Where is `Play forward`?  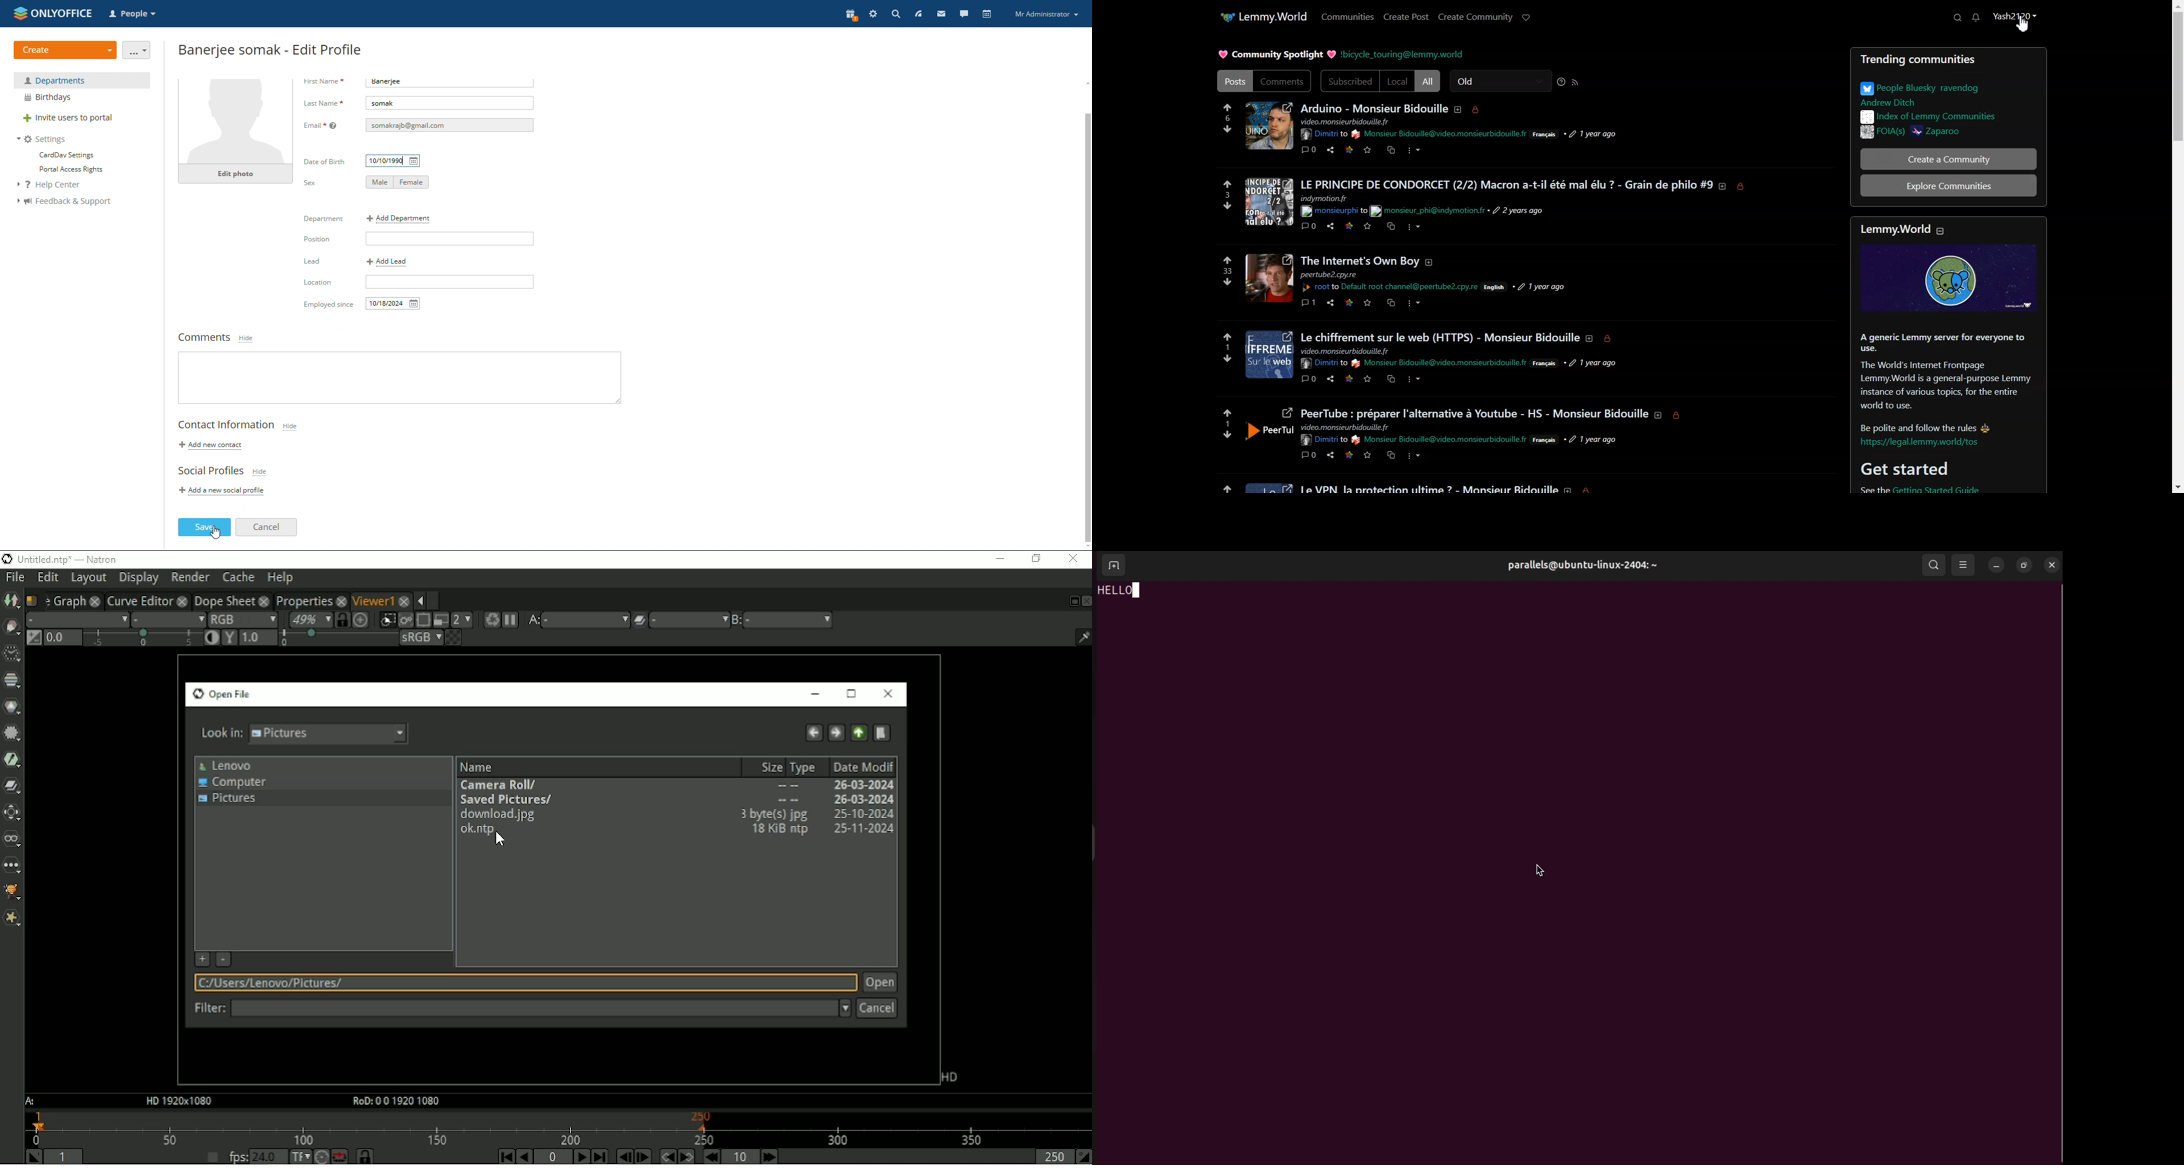
Play forward is located at coordinates (580, 1156).